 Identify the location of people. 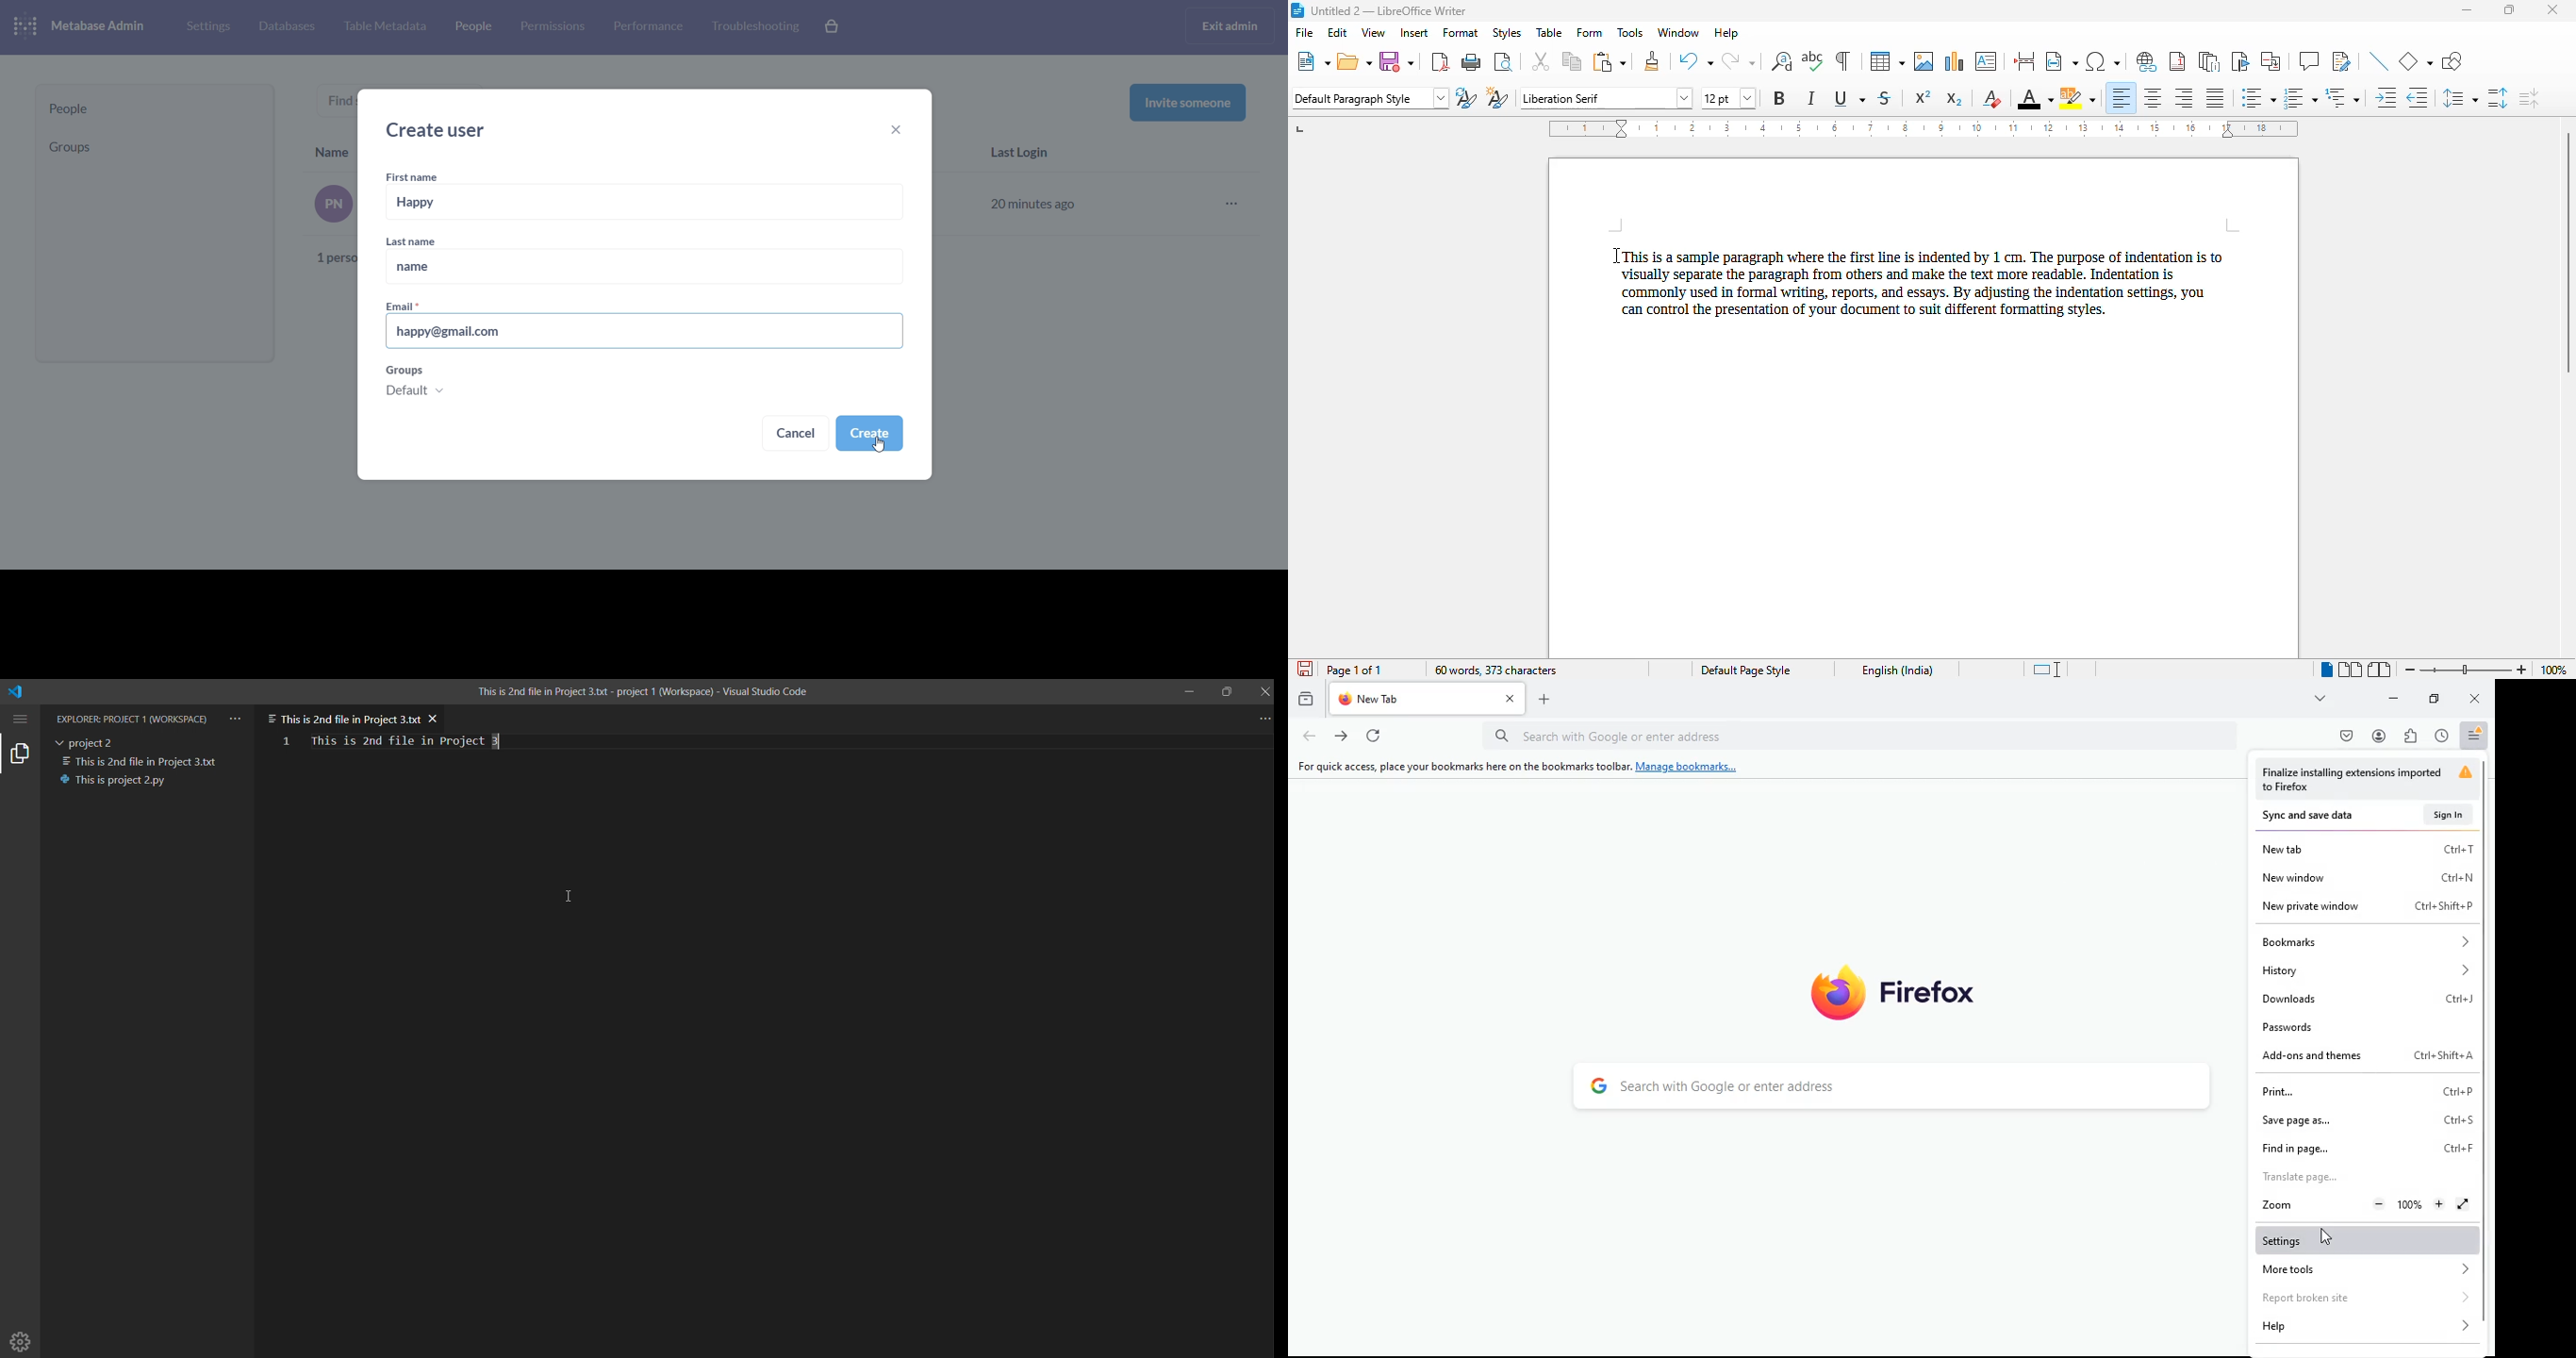
(472, 29).